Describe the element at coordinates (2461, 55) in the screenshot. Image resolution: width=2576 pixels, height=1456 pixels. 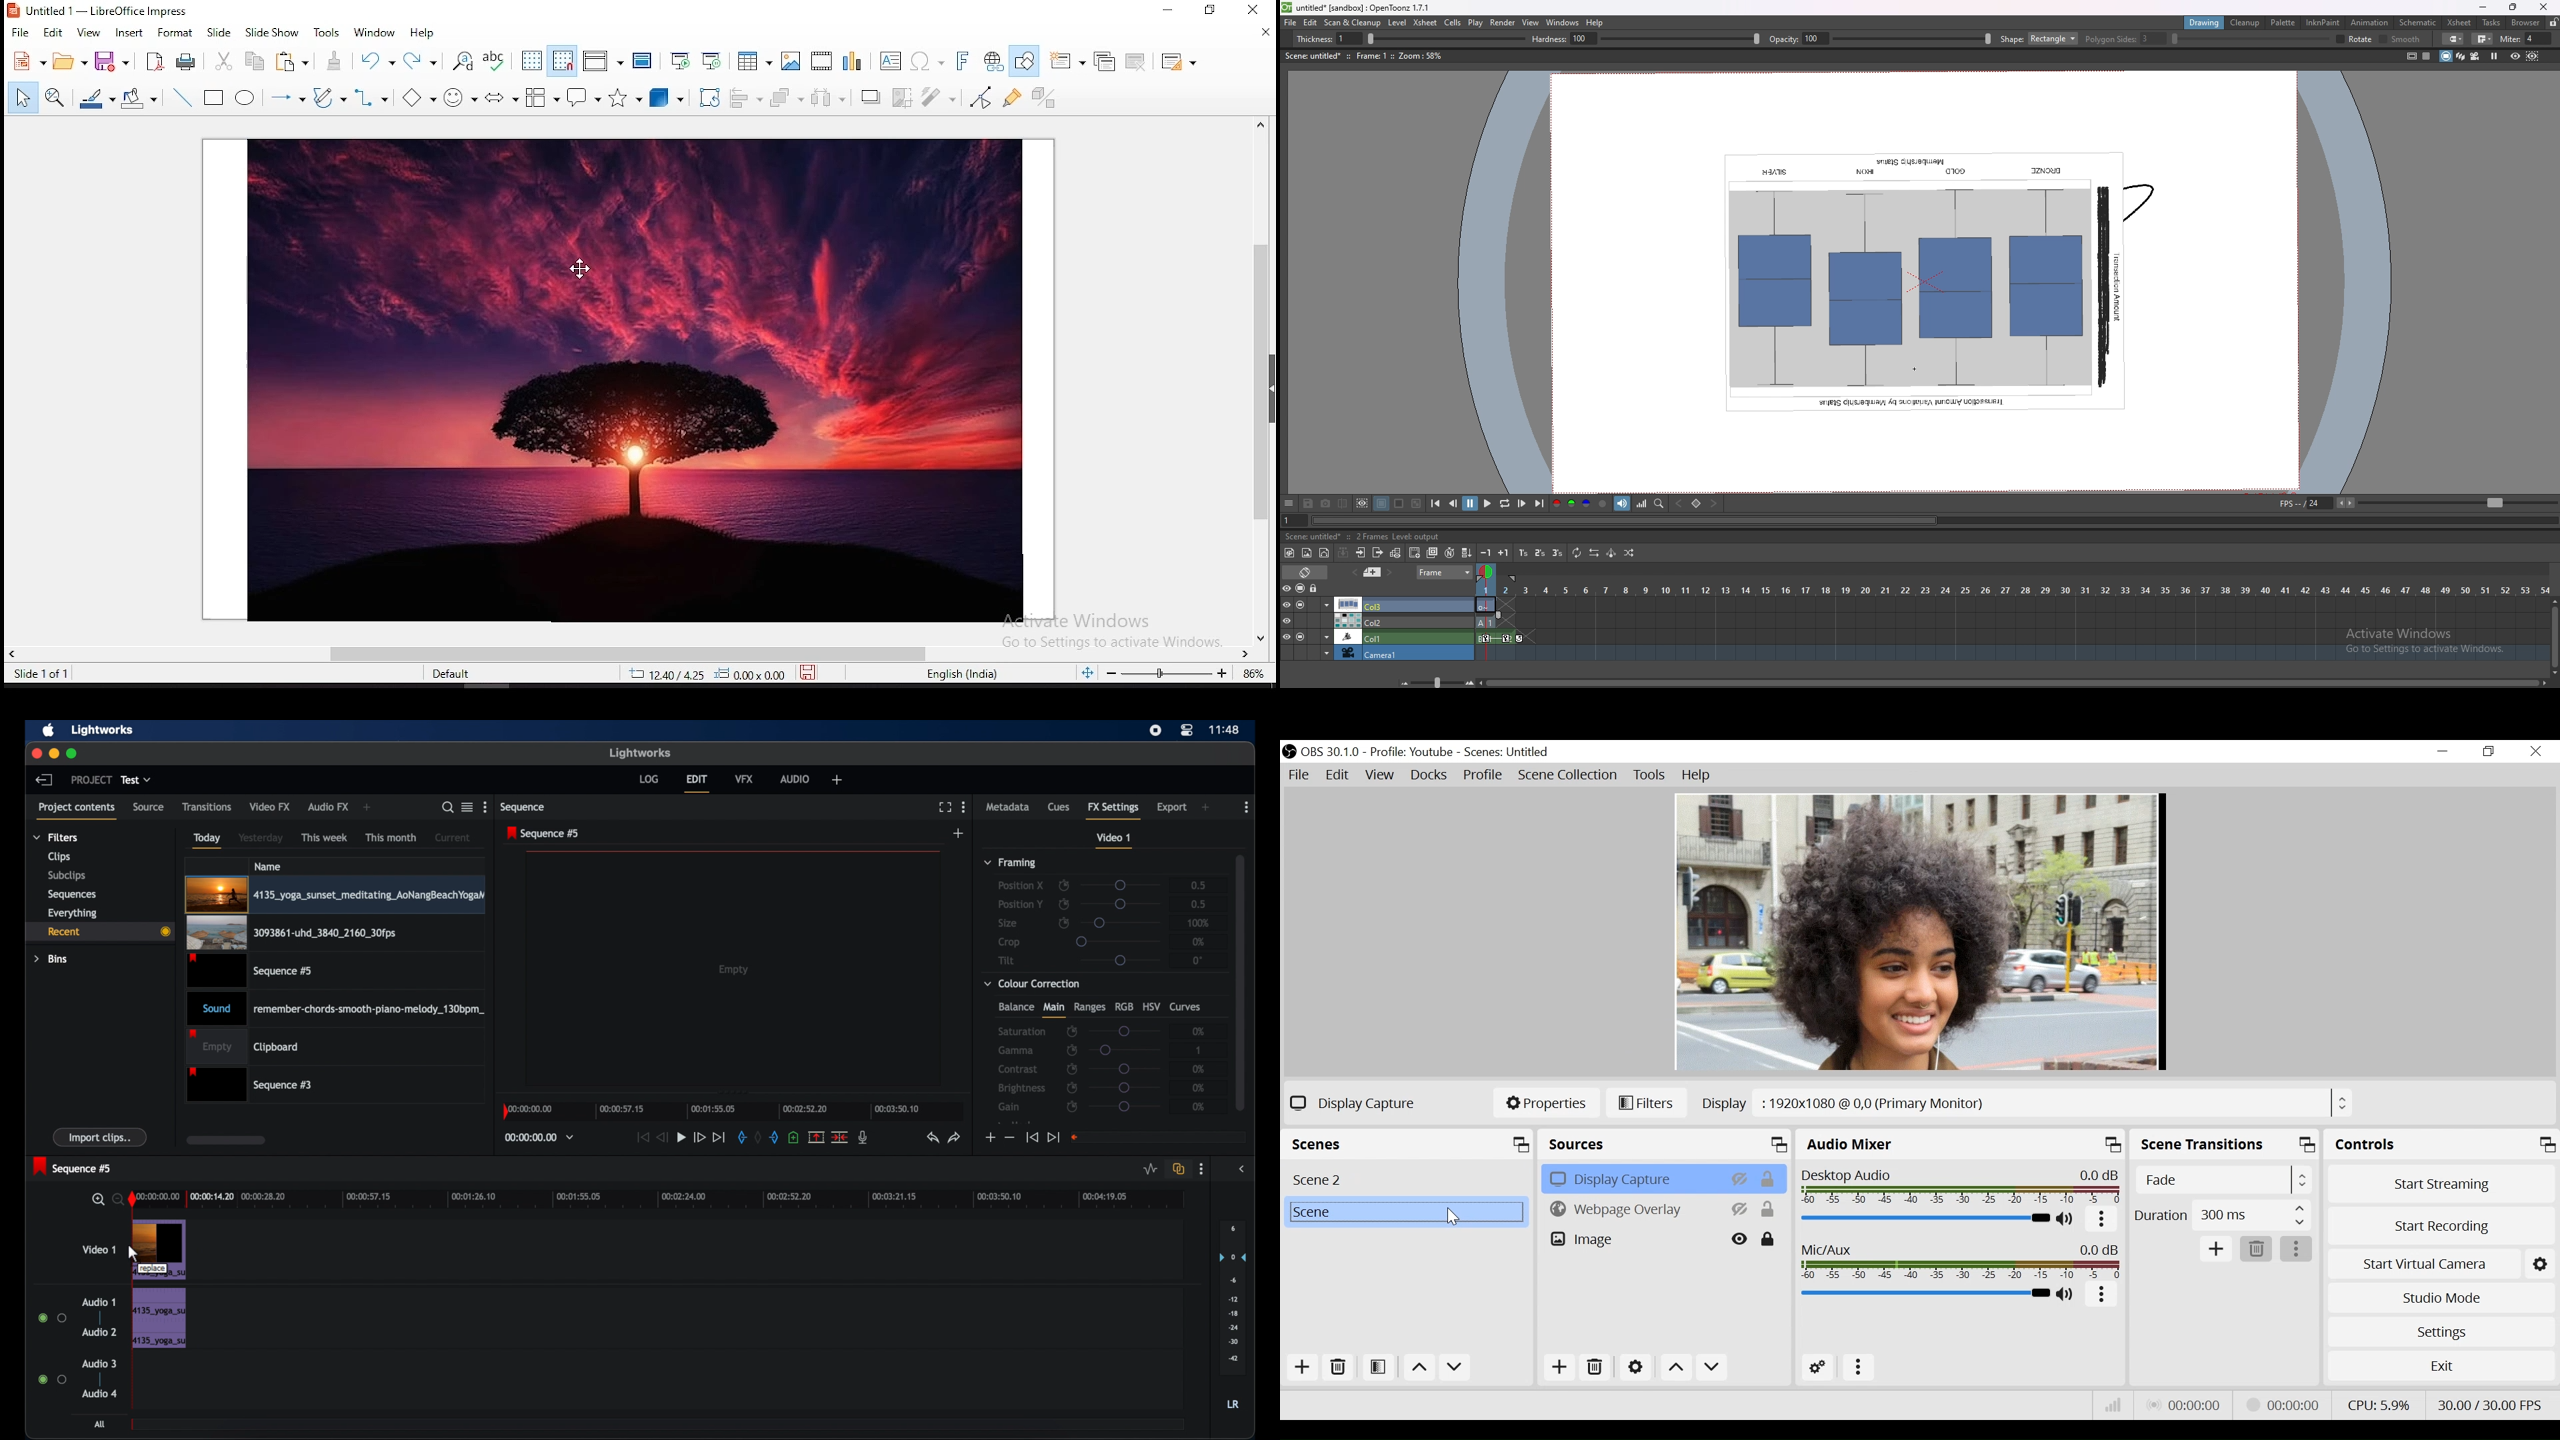
I see `3d view` at that location.